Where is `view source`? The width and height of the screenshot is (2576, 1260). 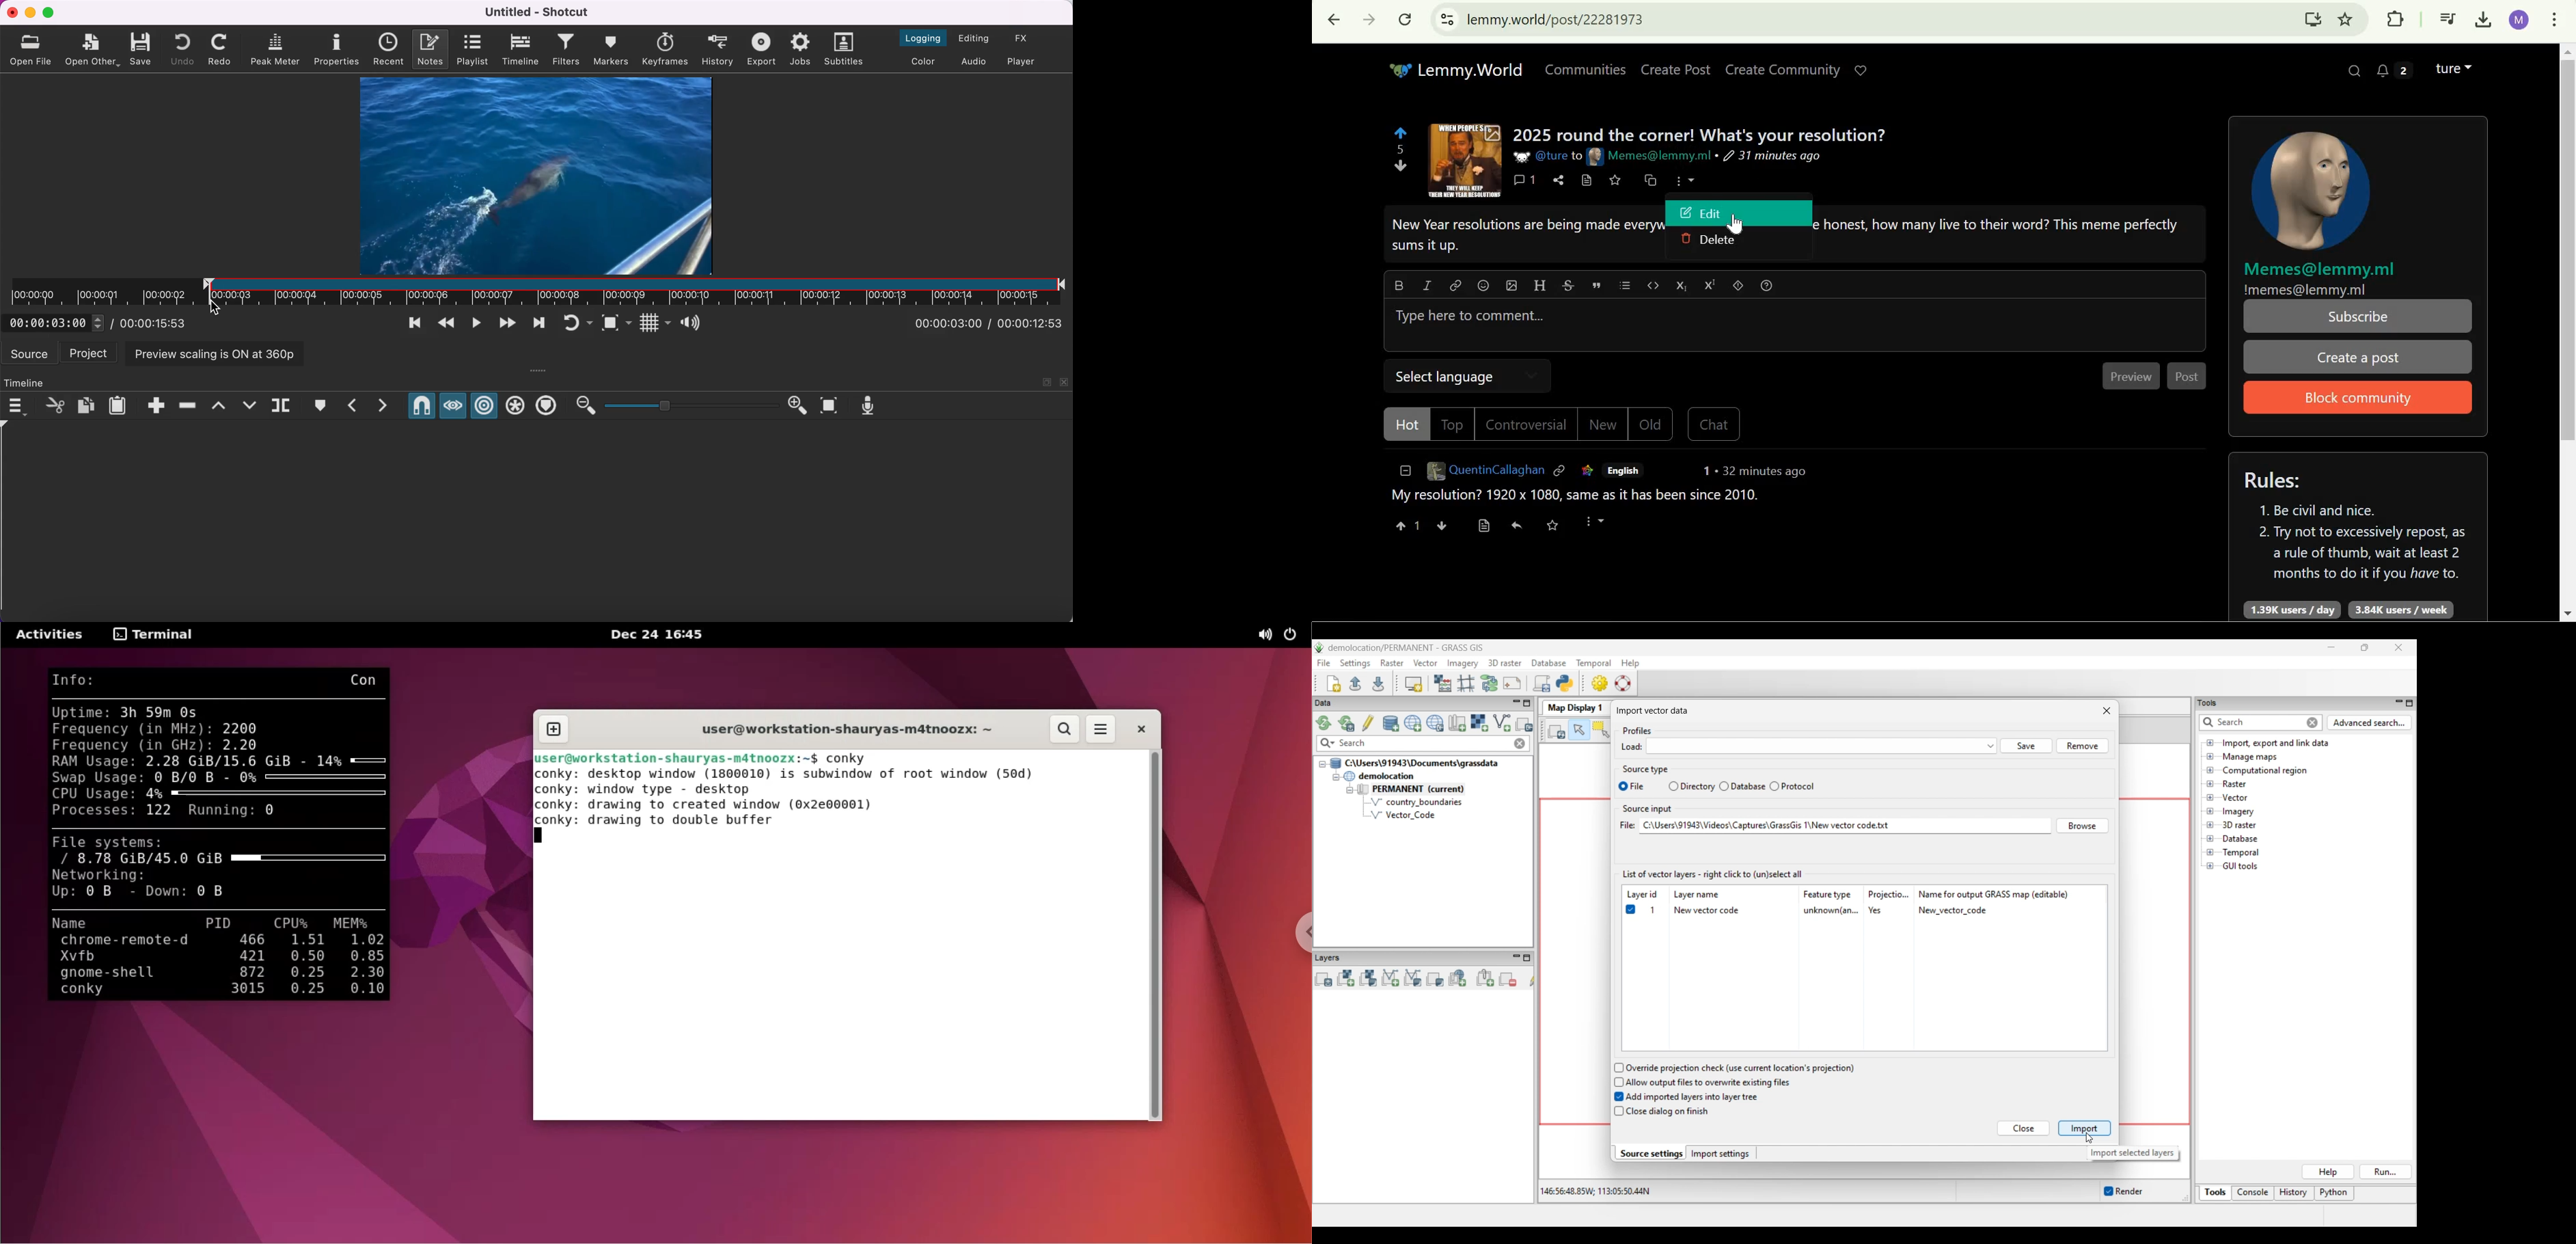 view source is located at coordinates (1484, 526).